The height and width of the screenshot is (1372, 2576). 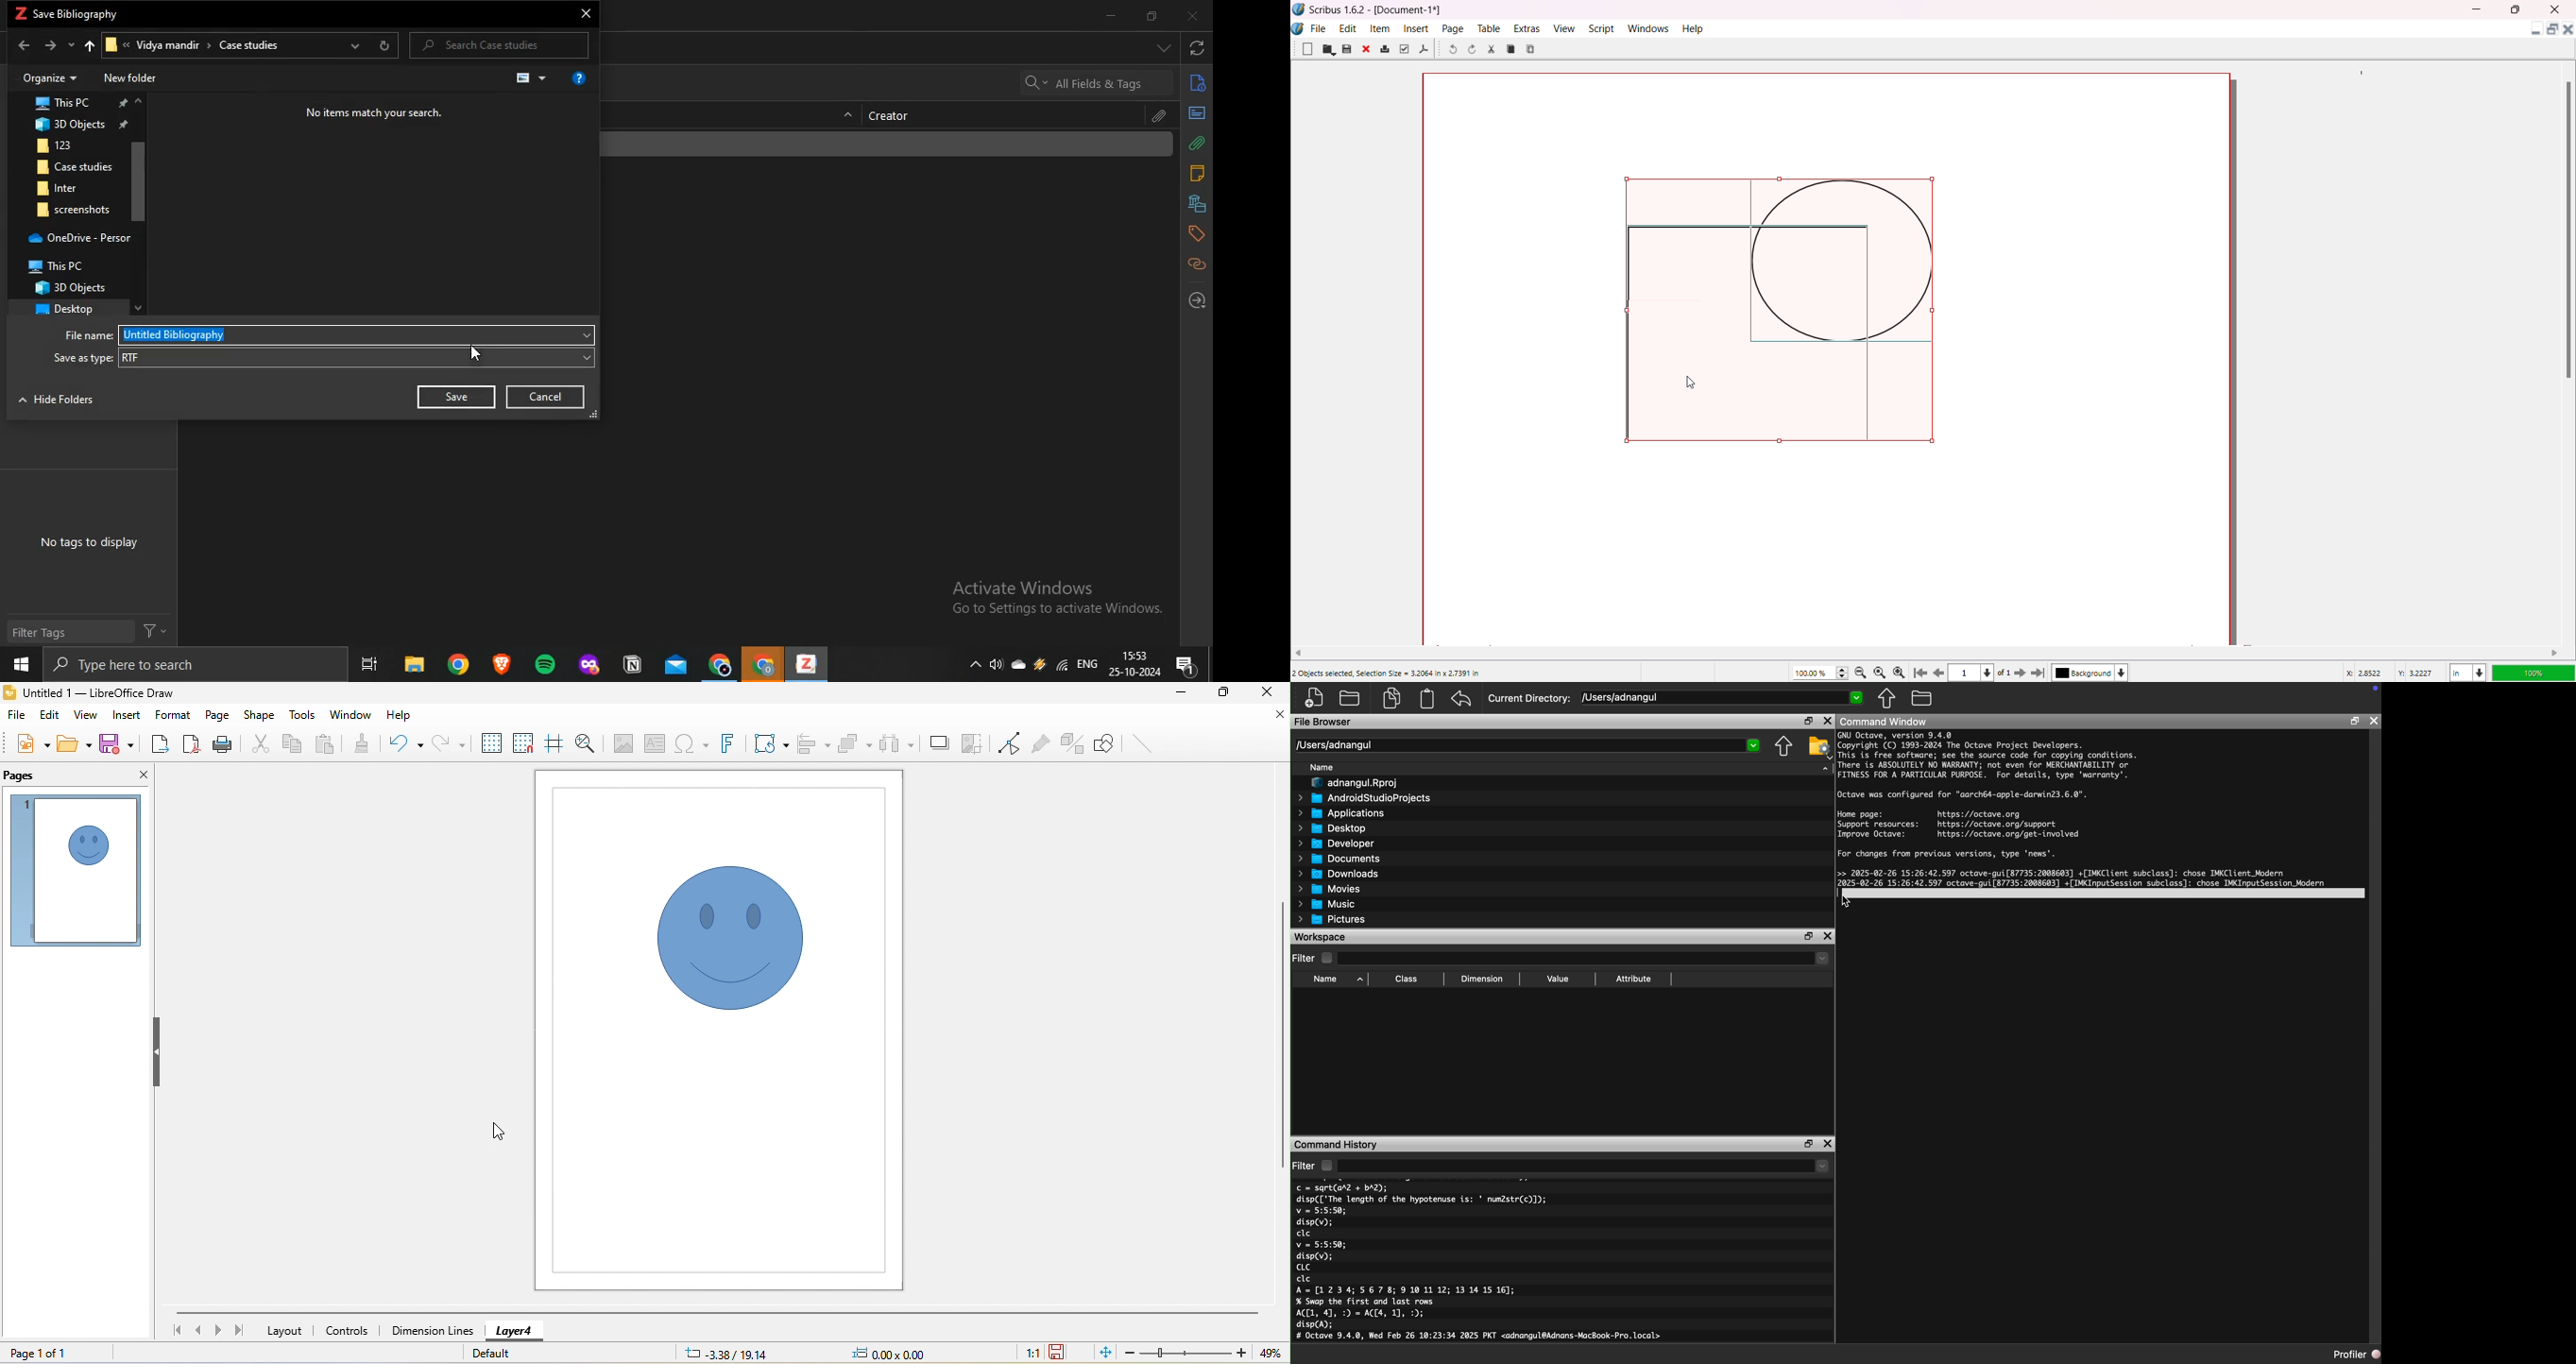 What do you see at coordinates (369, 664) in the screenshot?
I see `task view` at bounding box center [369, 664].